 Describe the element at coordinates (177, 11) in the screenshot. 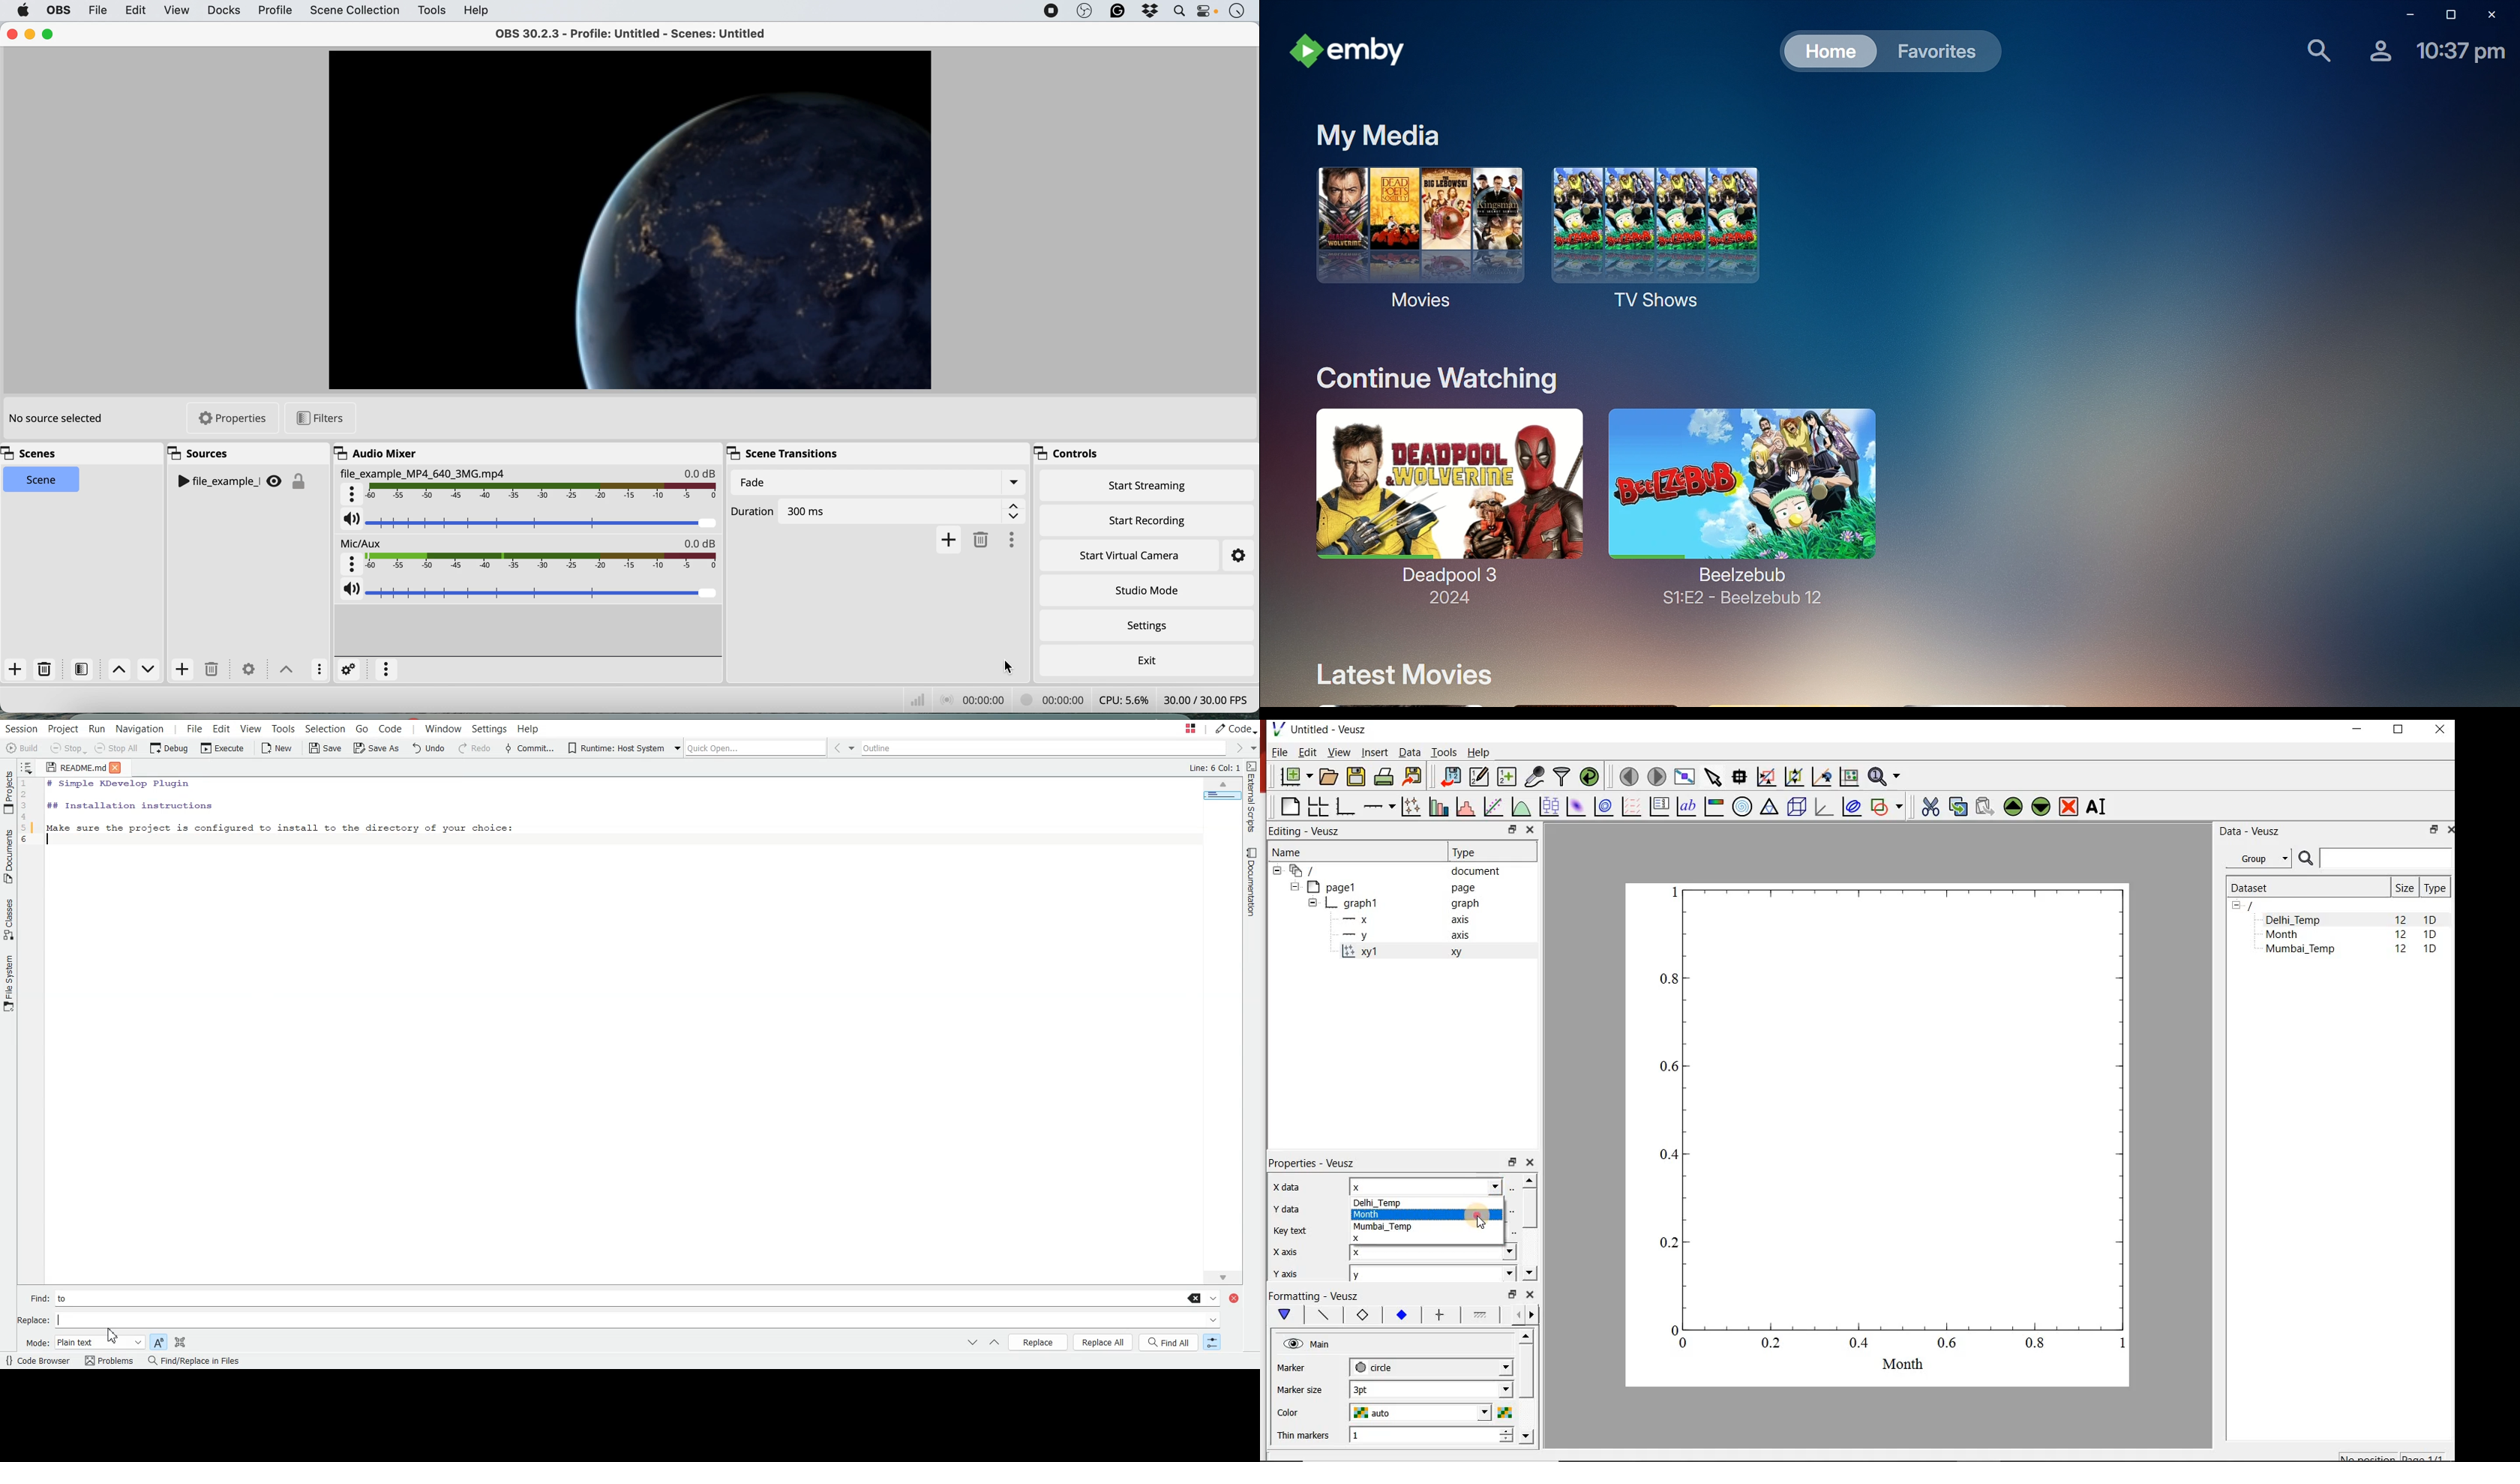

I see `view` at that location.